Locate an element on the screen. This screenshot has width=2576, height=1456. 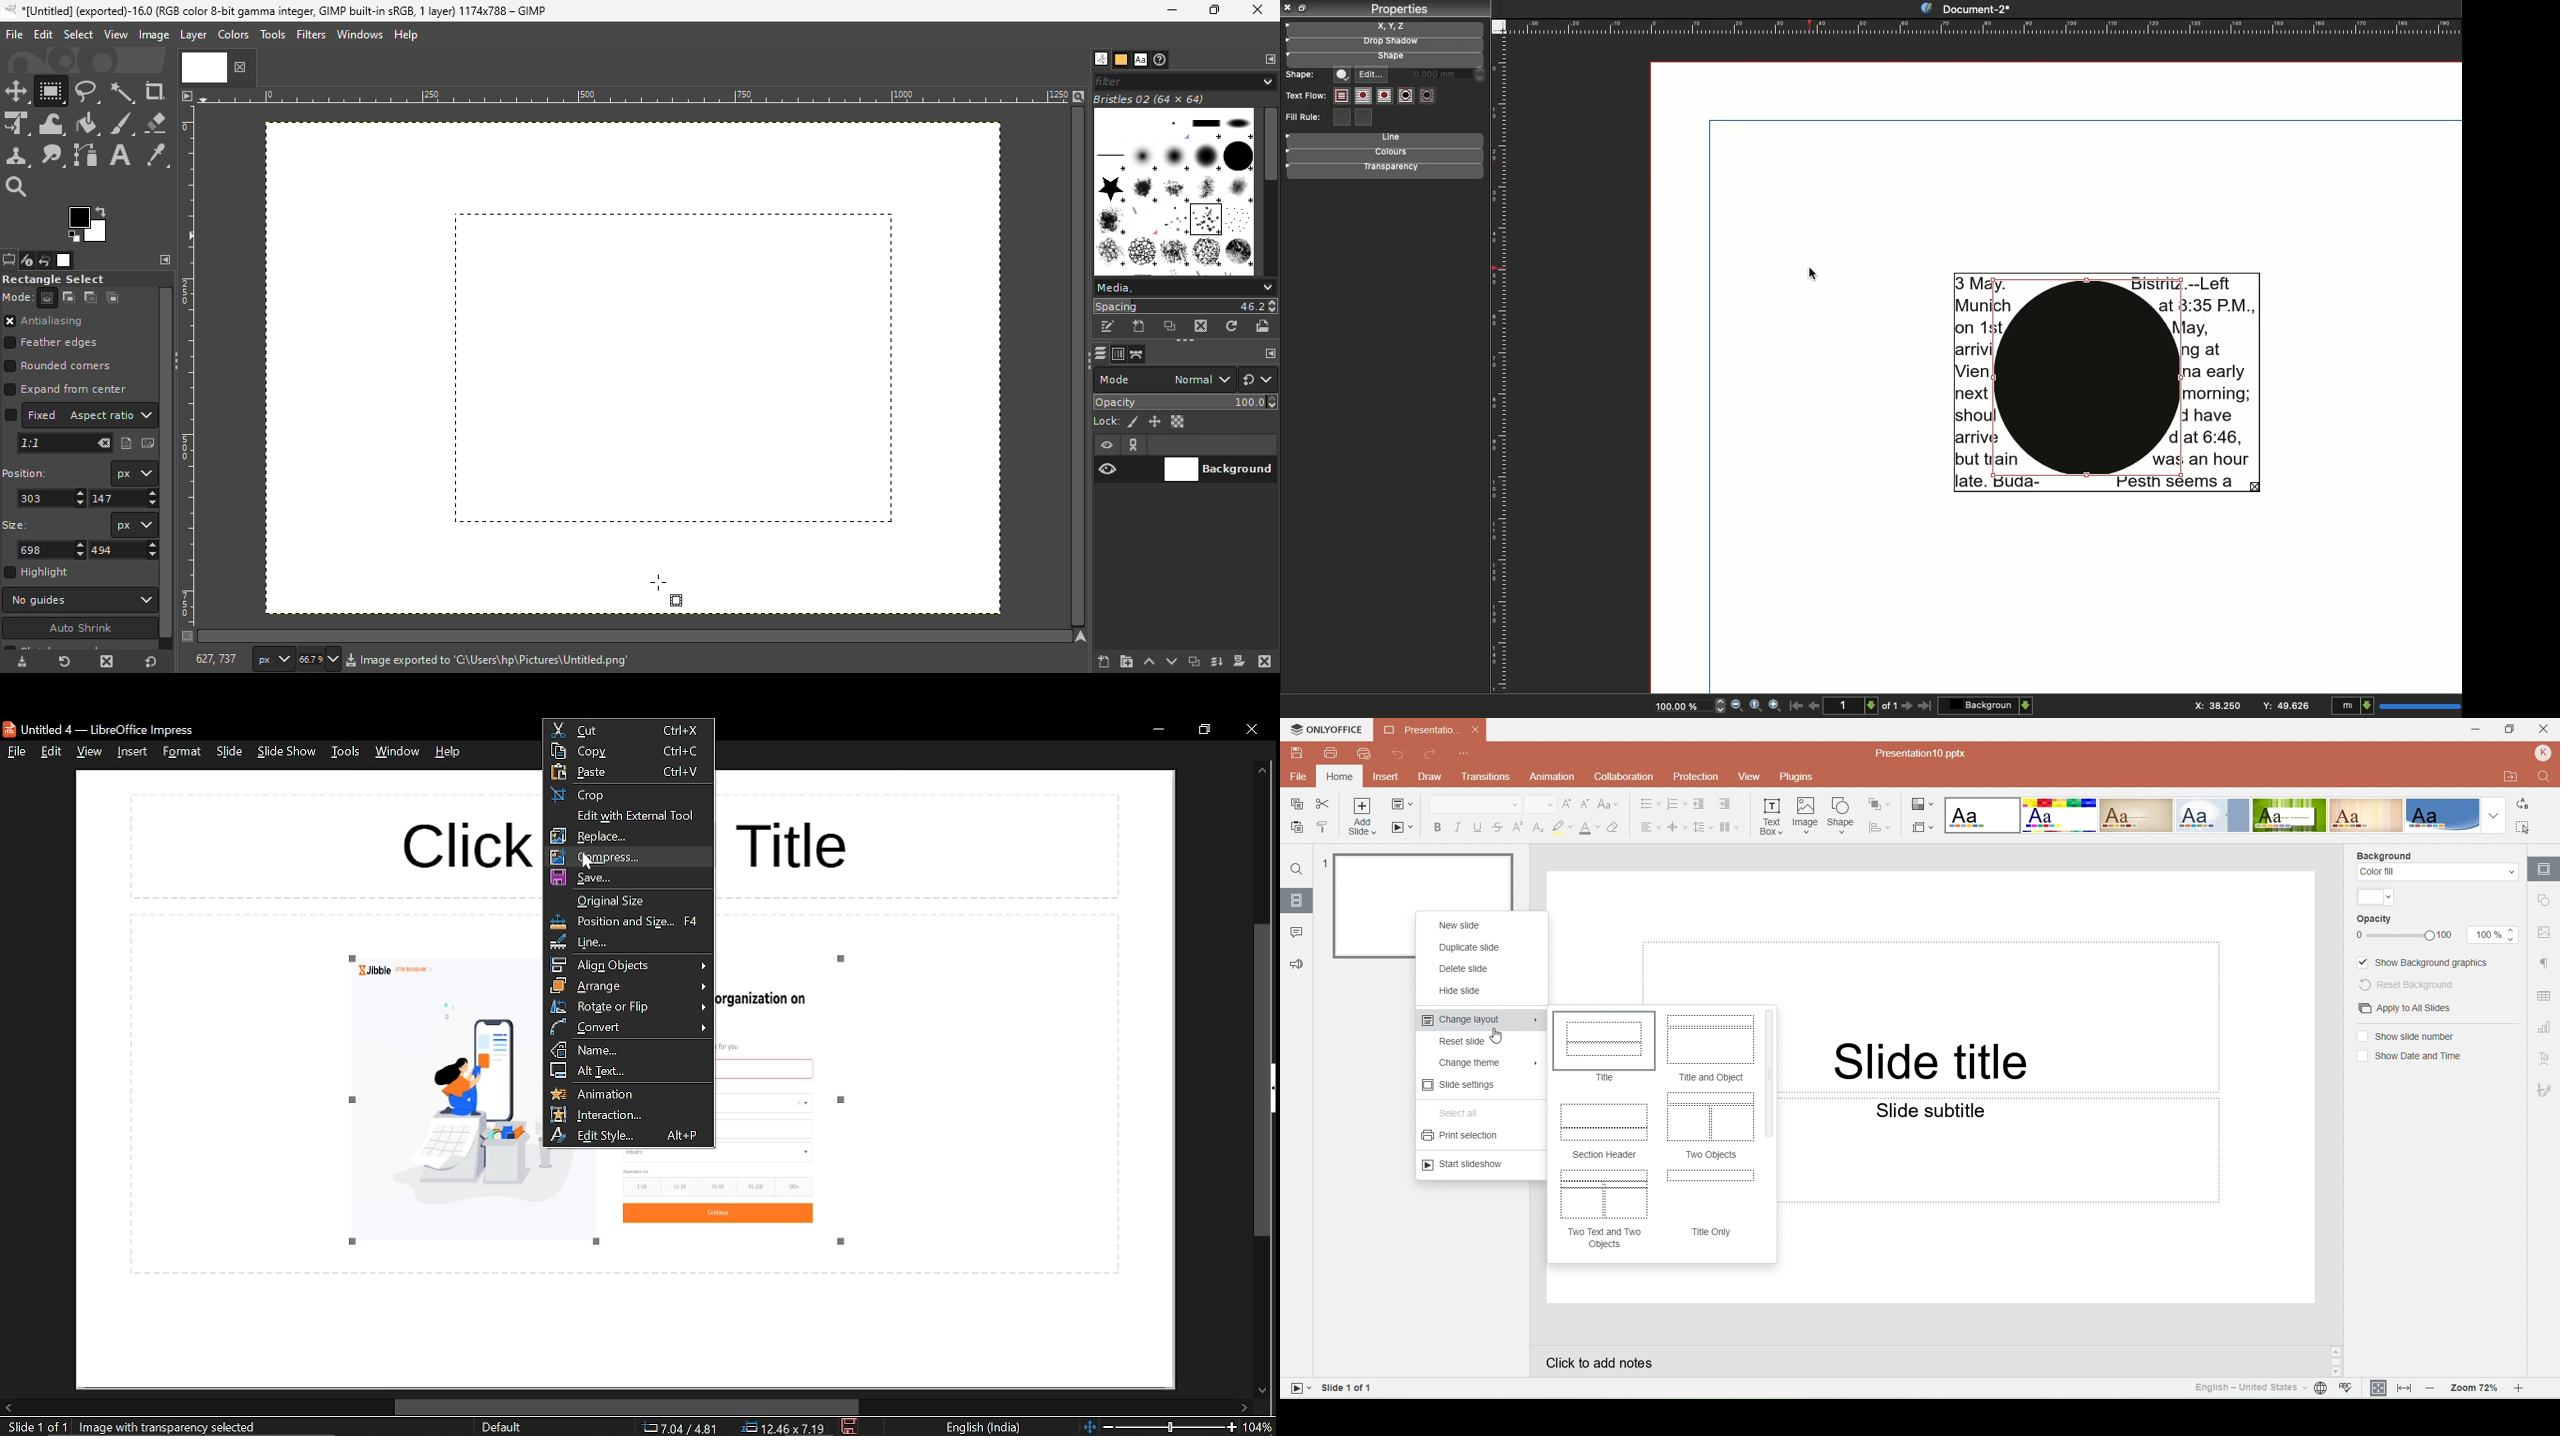
Guide is located at coordinates (1287, 25).